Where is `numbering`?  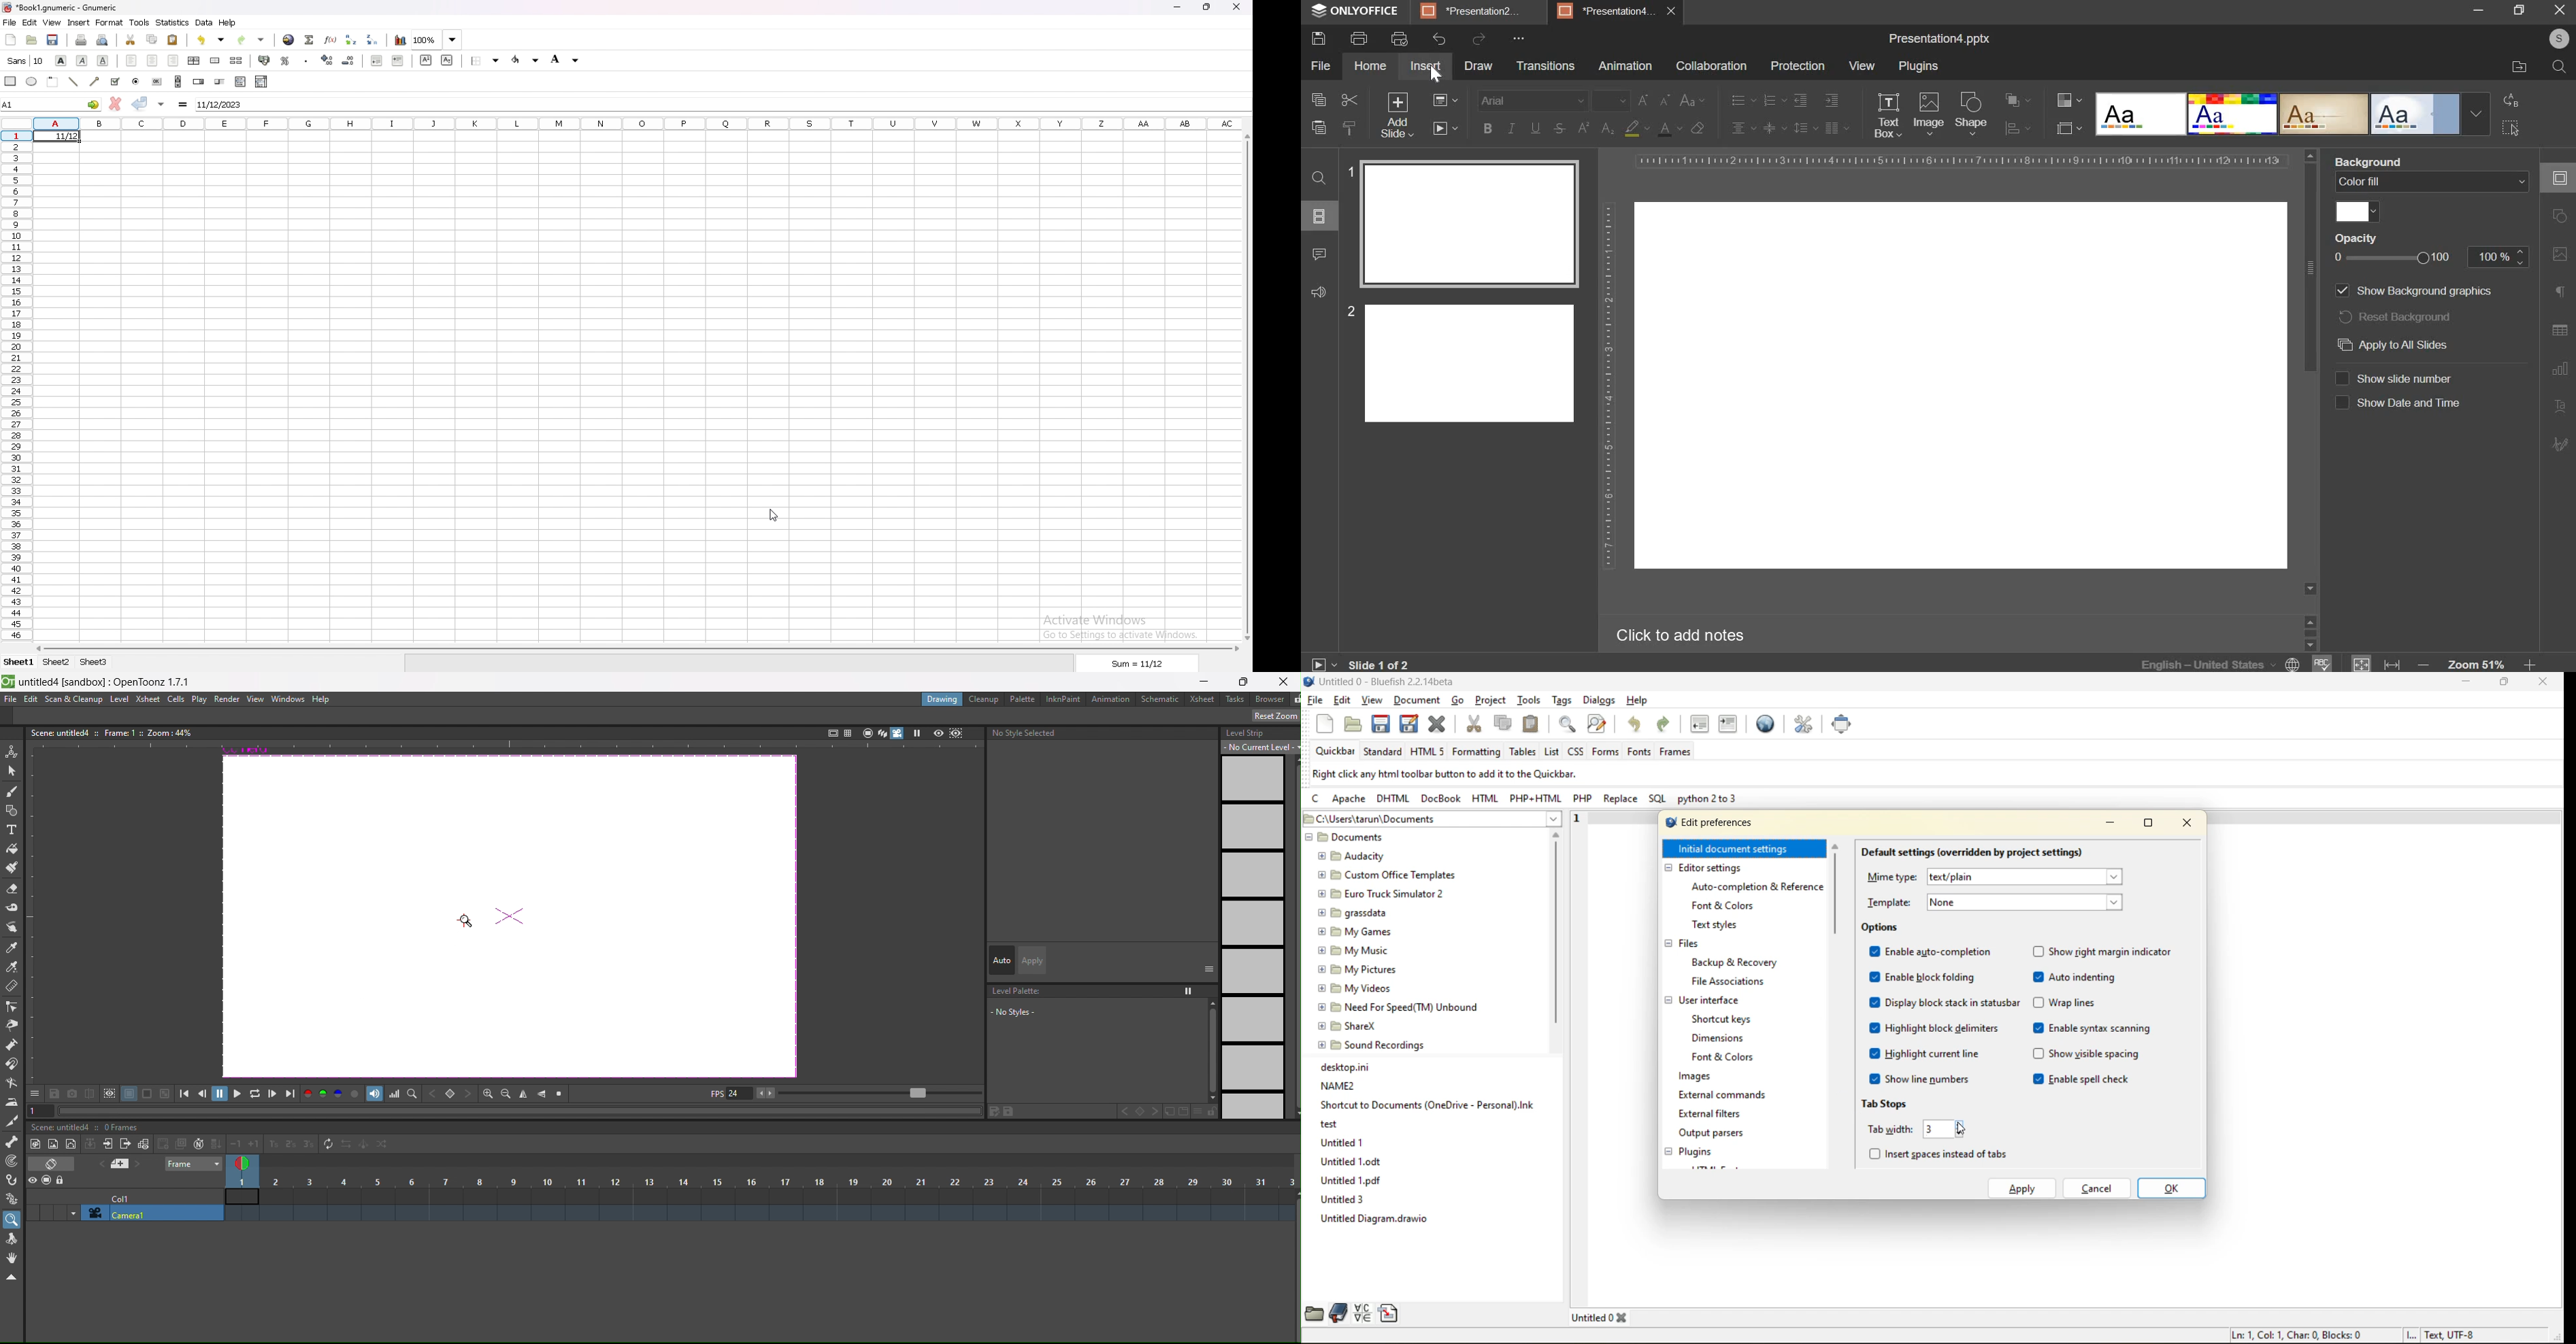
numbering is located at coordinates (1774, 101).